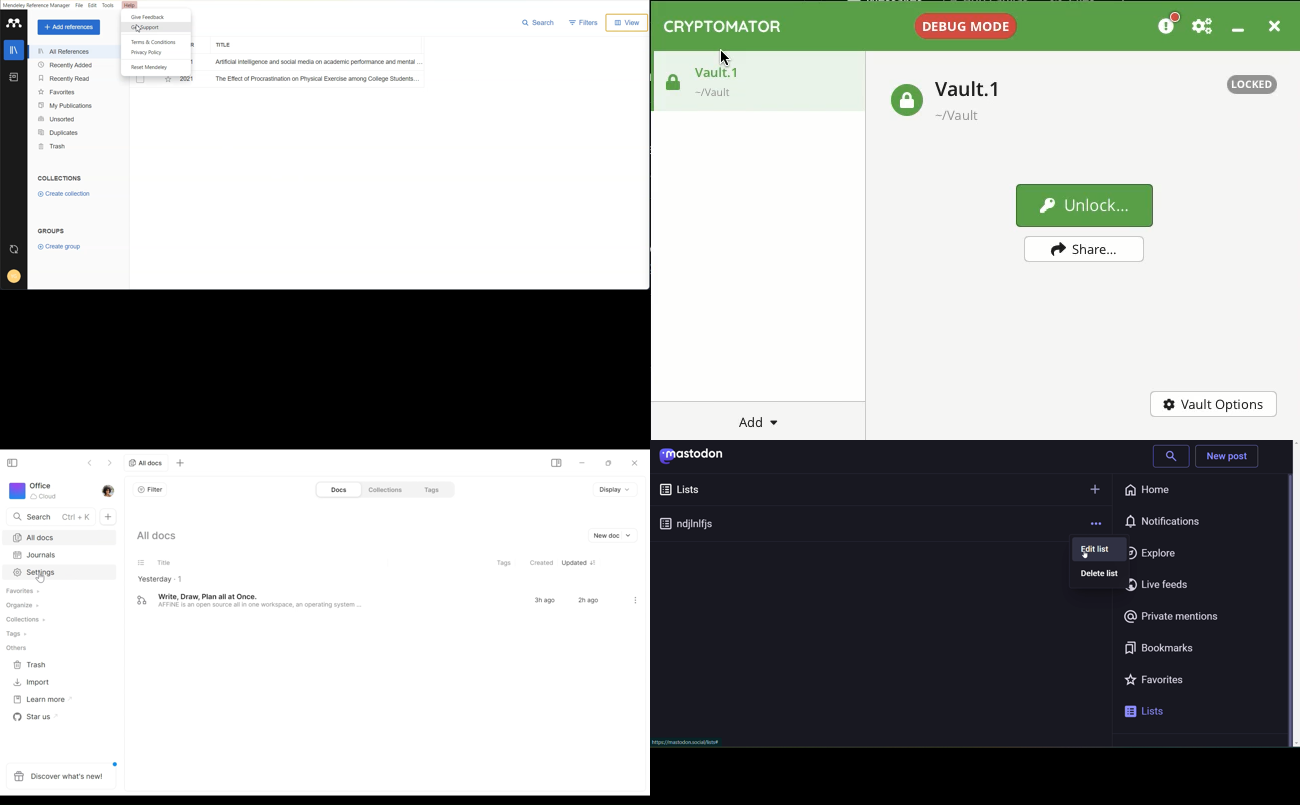 The height and width of the screenshot is (812, 1316). What do you see at coordinates (76, 92) in the screenshot?
I see `Favorites` at bounding box center [76, 92].